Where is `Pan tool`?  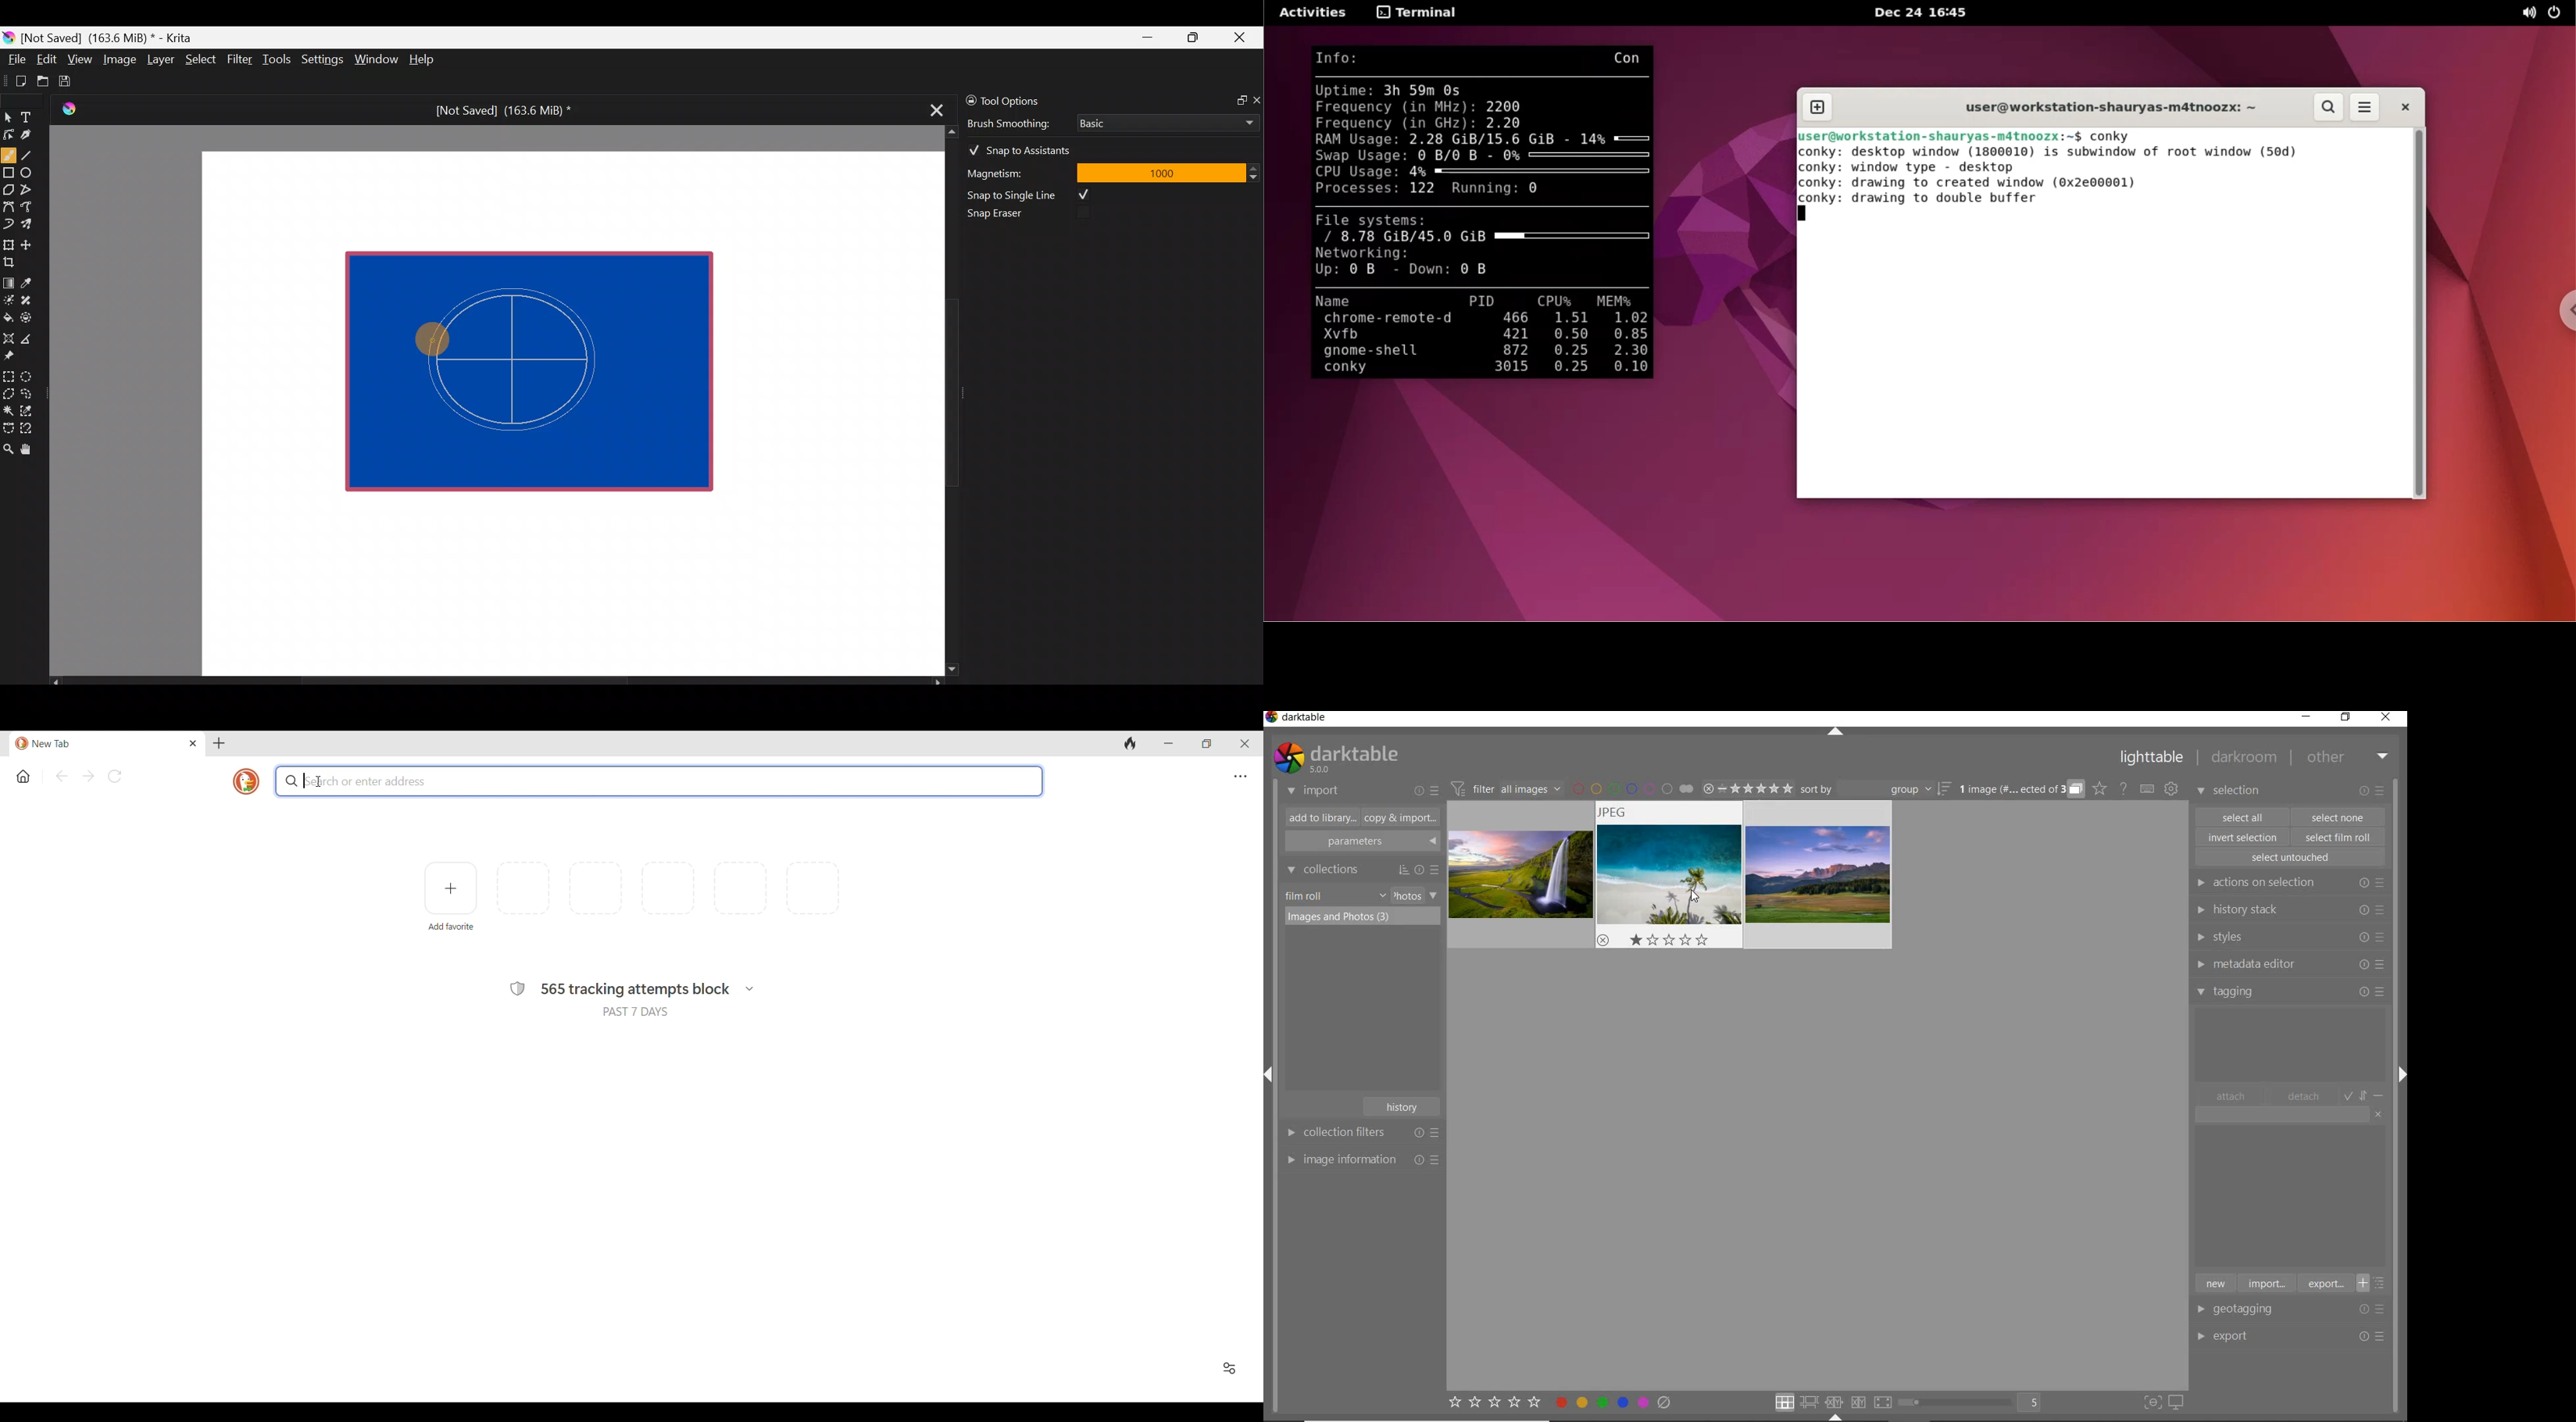 Pan tool is located at coordinates (32, 450).